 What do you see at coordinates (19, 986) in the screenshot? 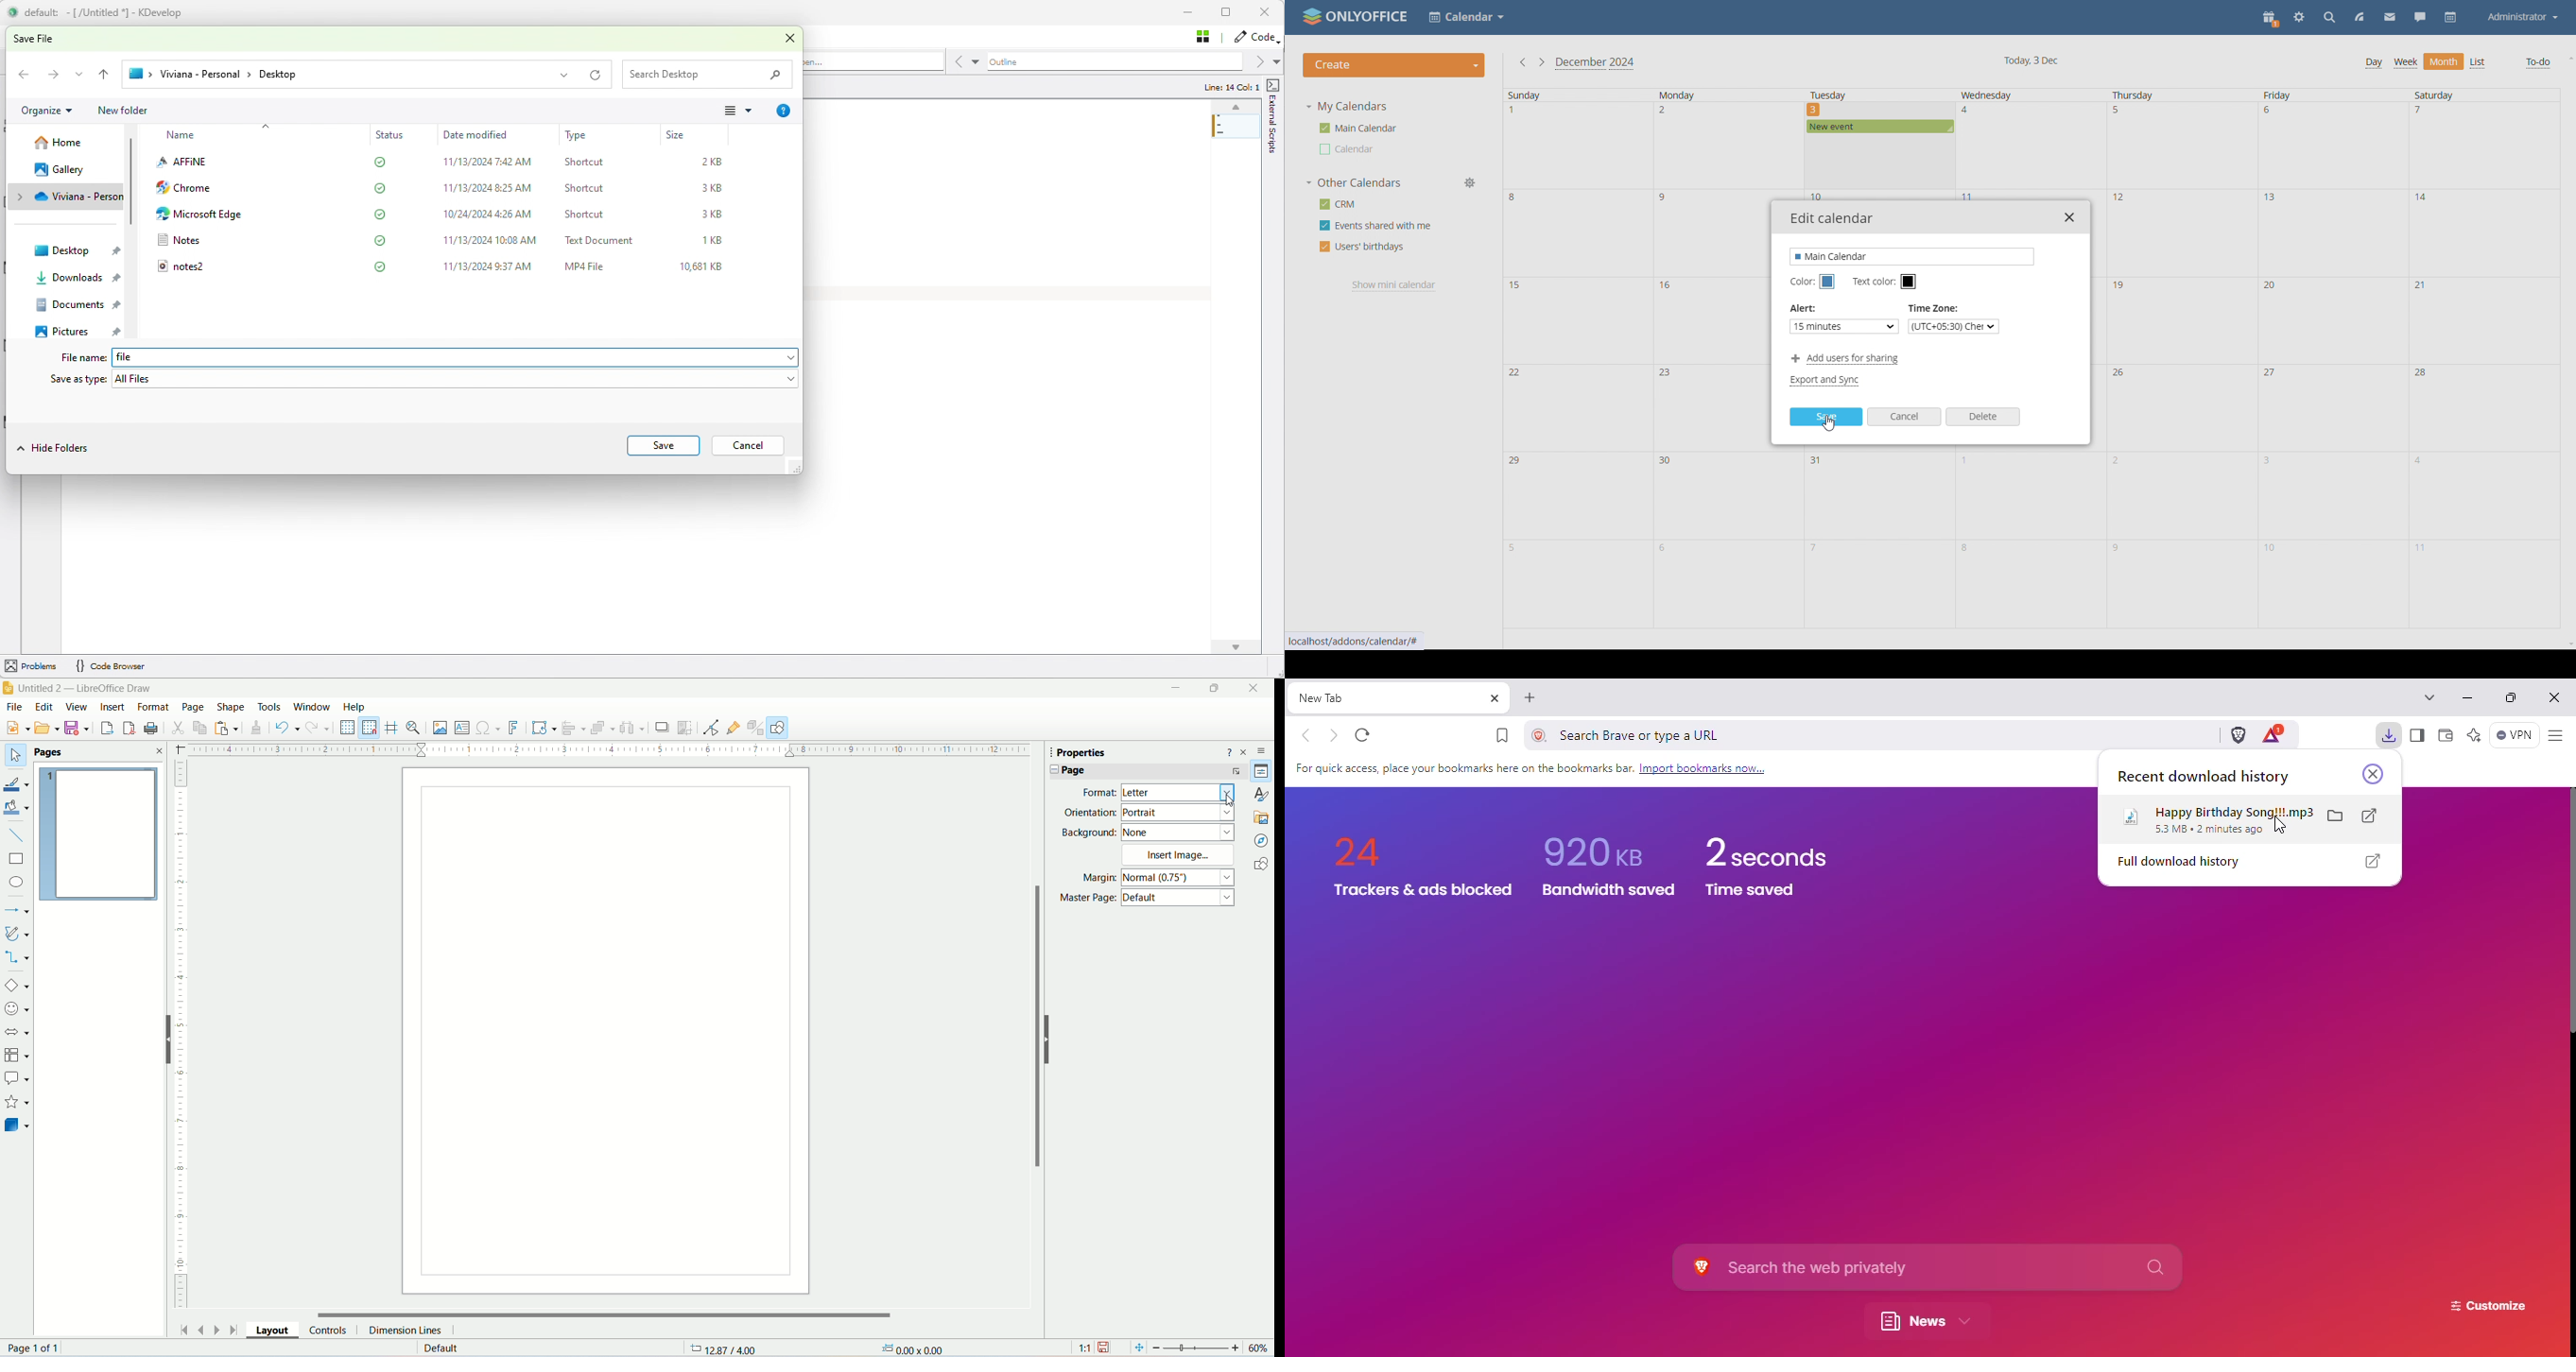
I see `basic shapes` at bounding box center [19, 986].